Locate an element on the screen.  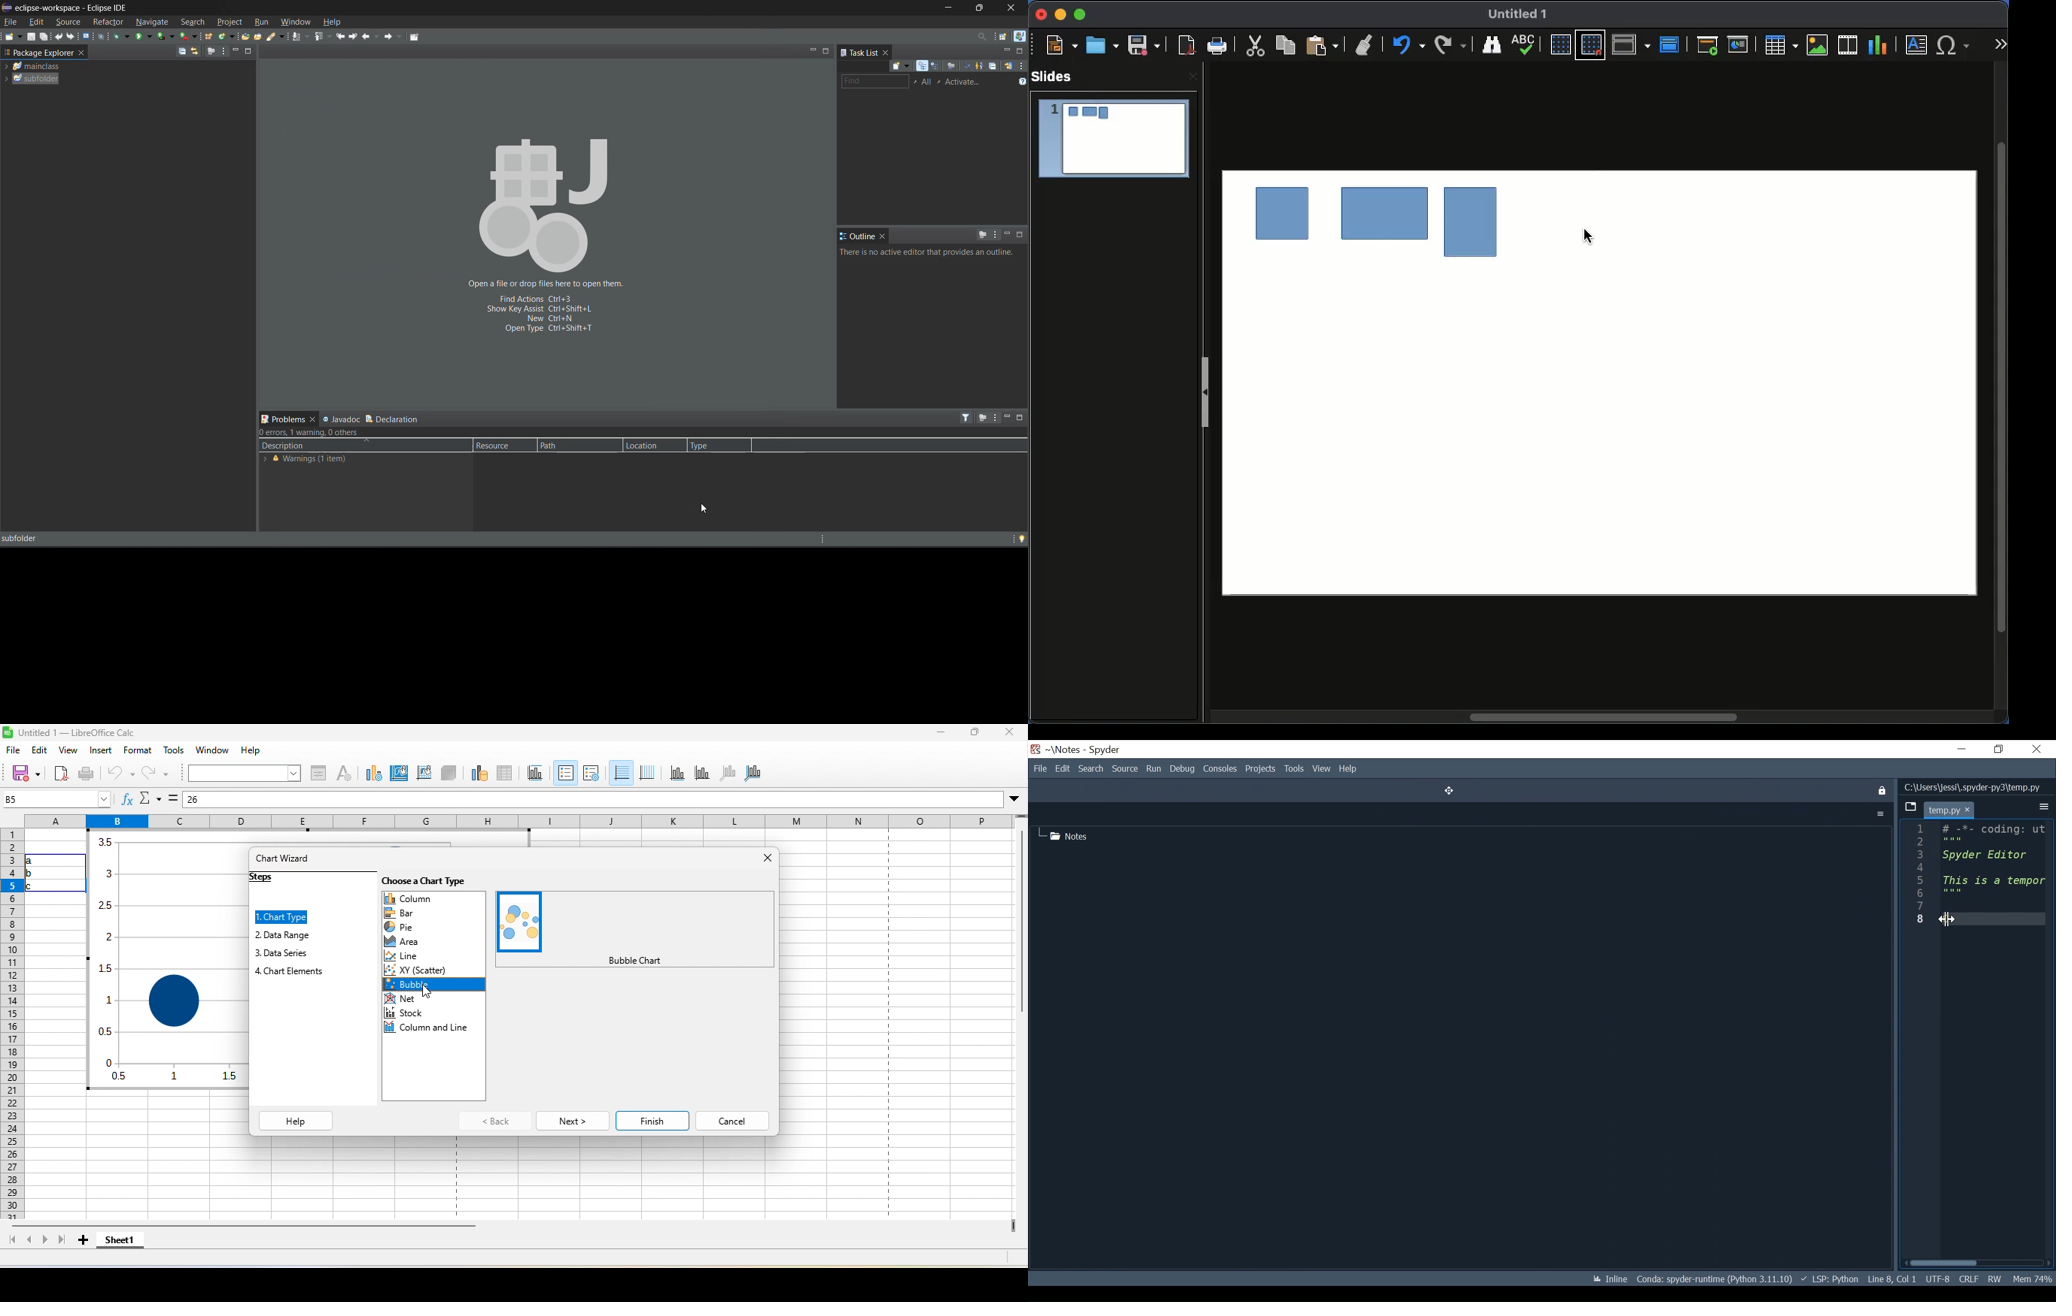
bubble chart is located at coordinates (521, 920).